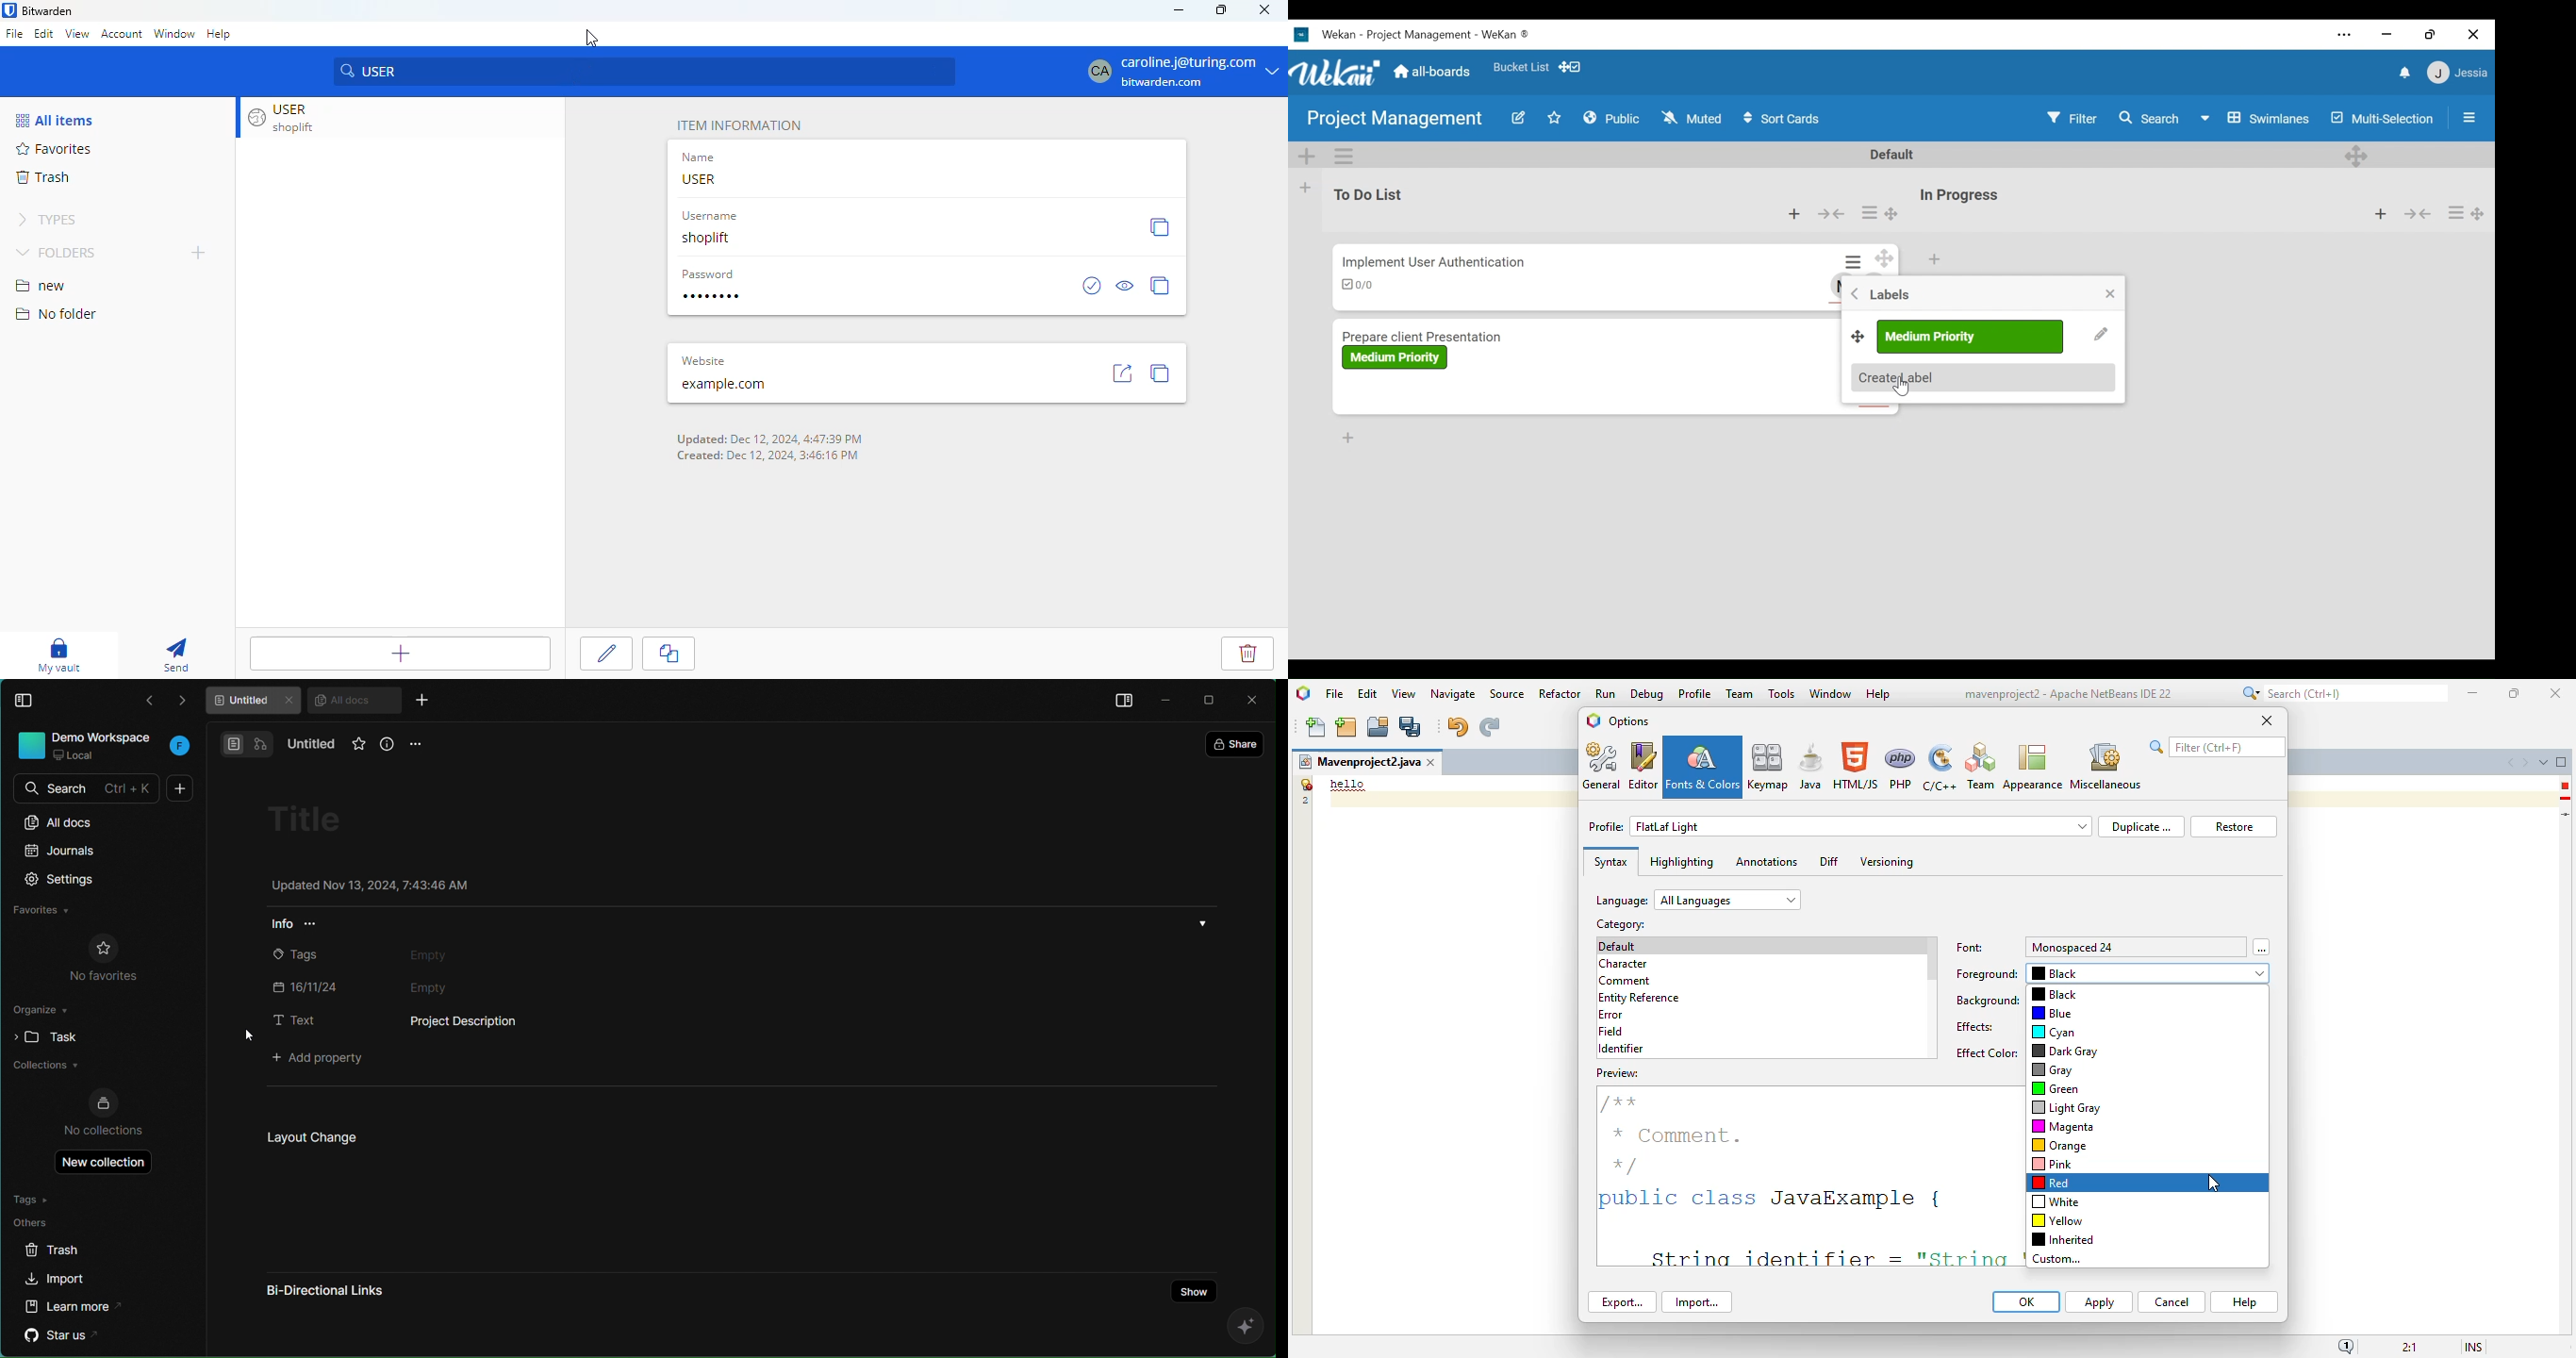 The width and height of the screenshot is (2576, 1372). I want to click on example.com, so click(726, 385).